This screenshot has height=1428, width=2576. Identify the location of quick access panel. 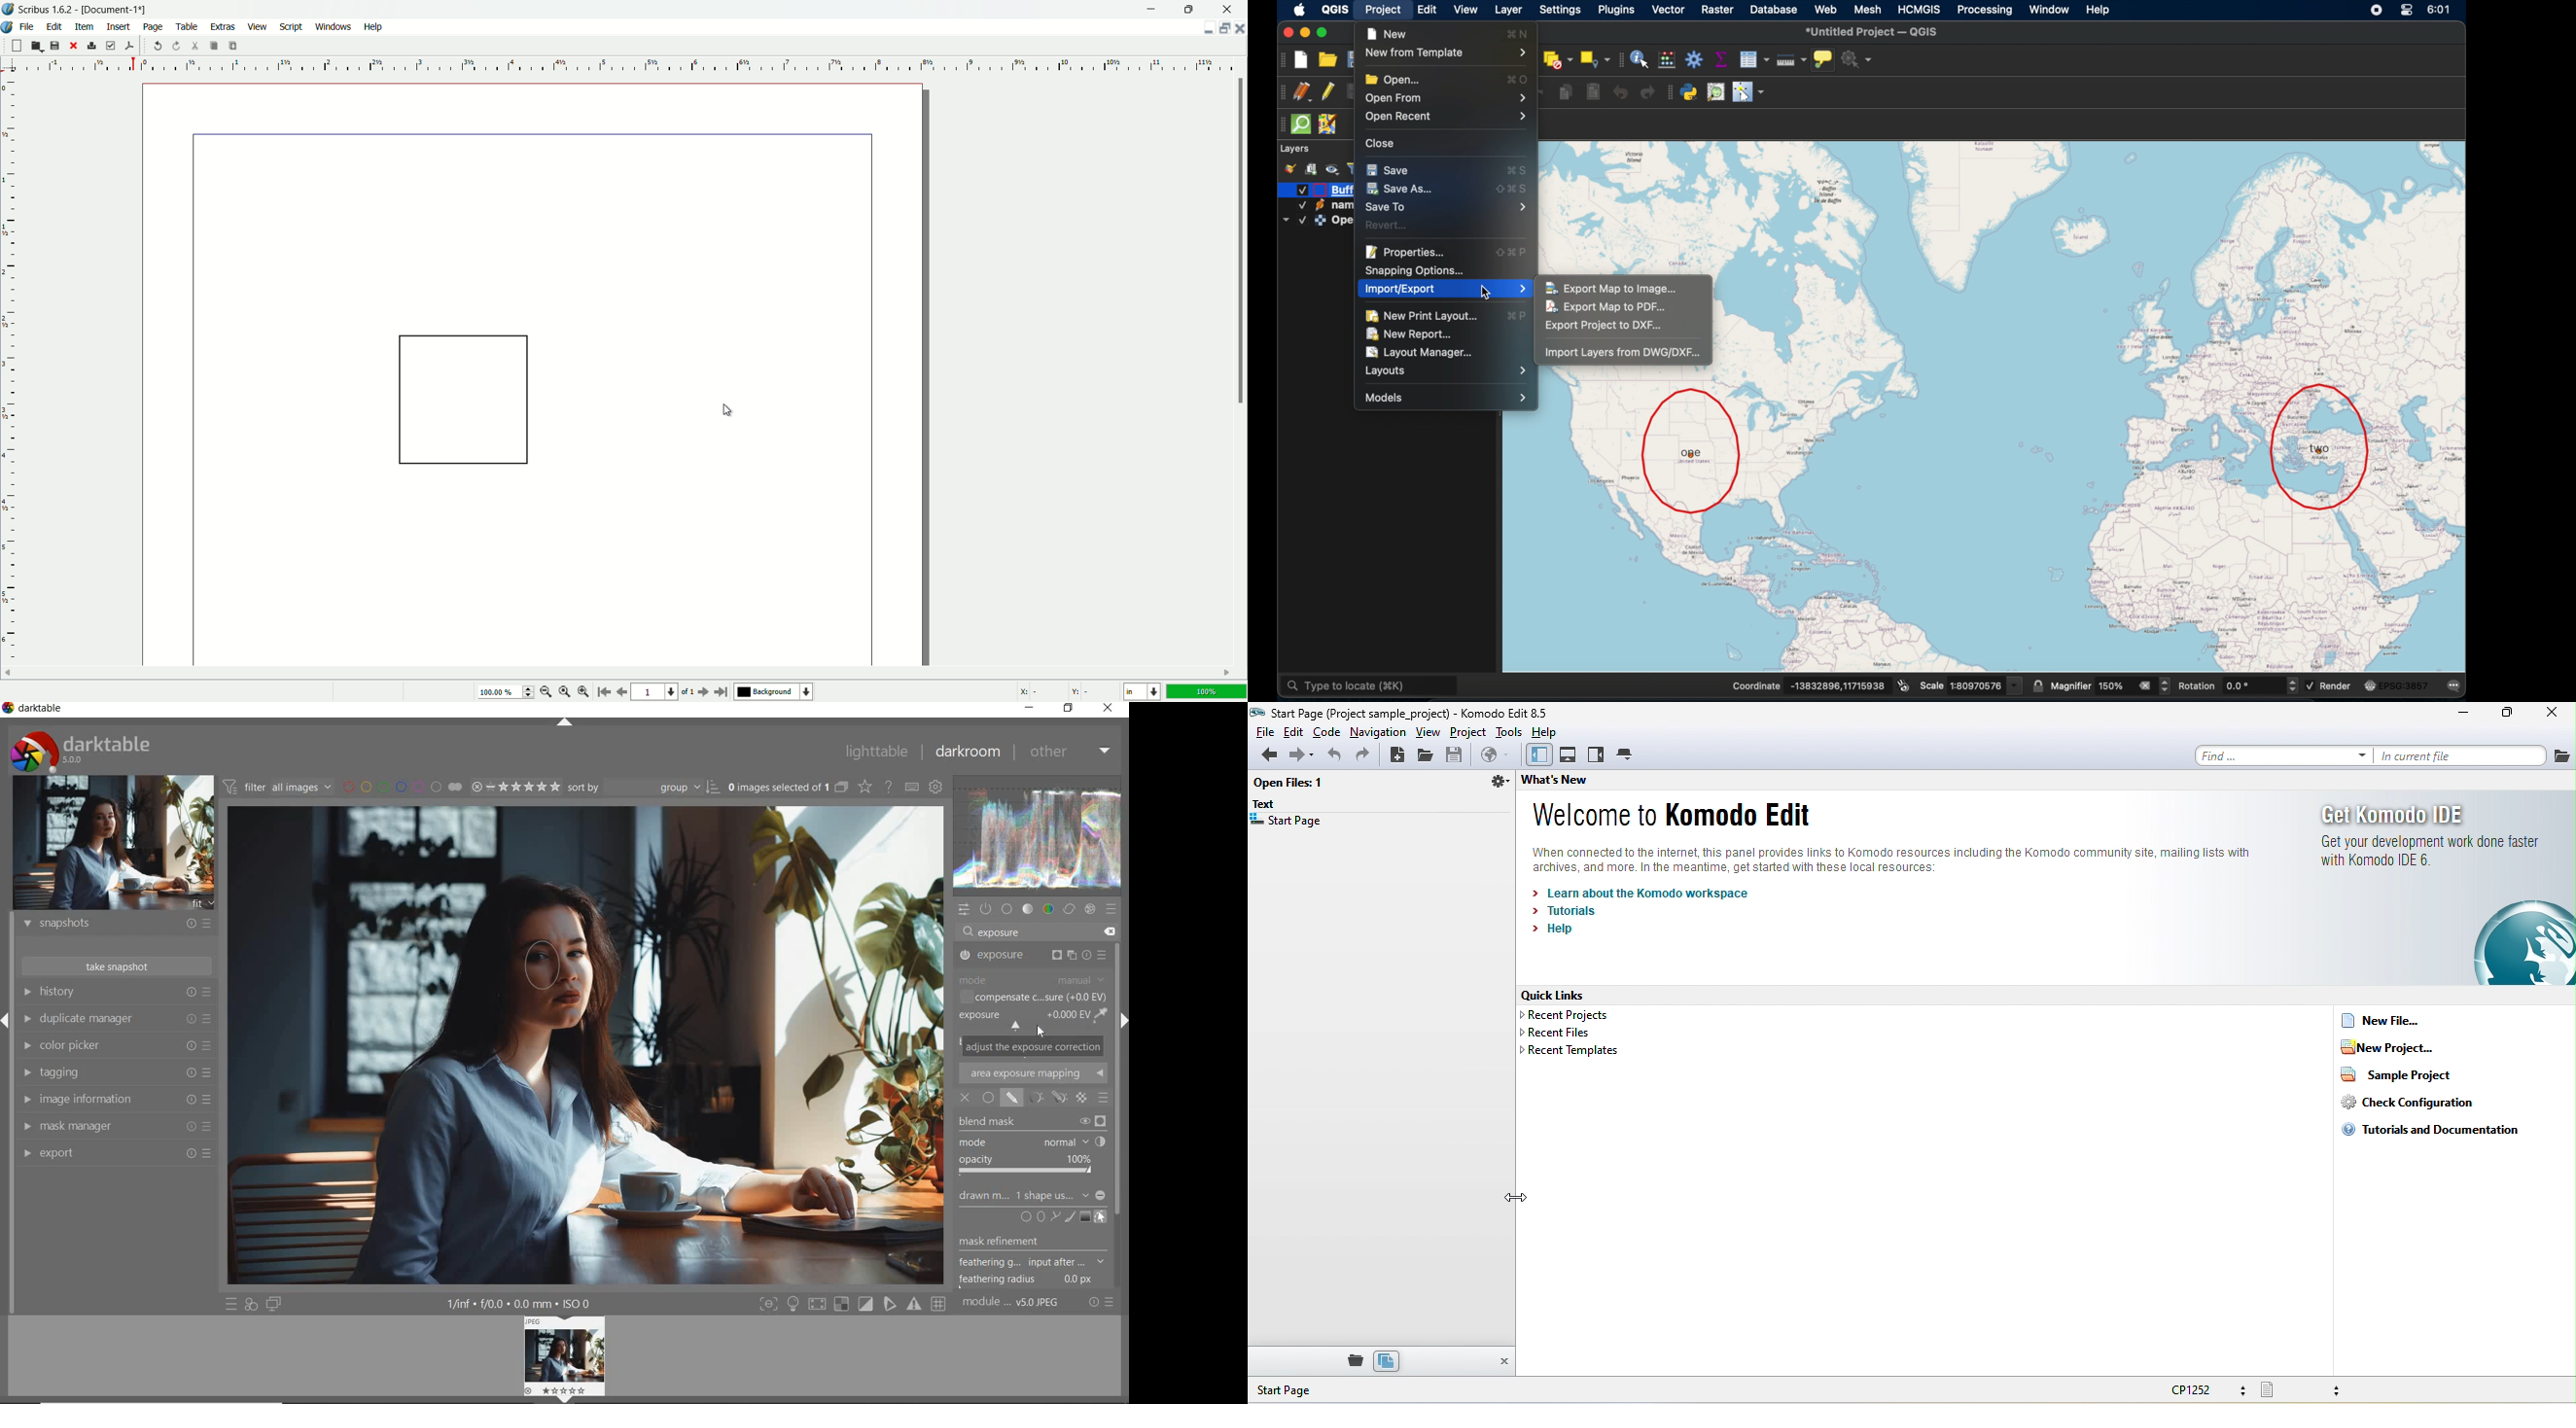
(965, 910).